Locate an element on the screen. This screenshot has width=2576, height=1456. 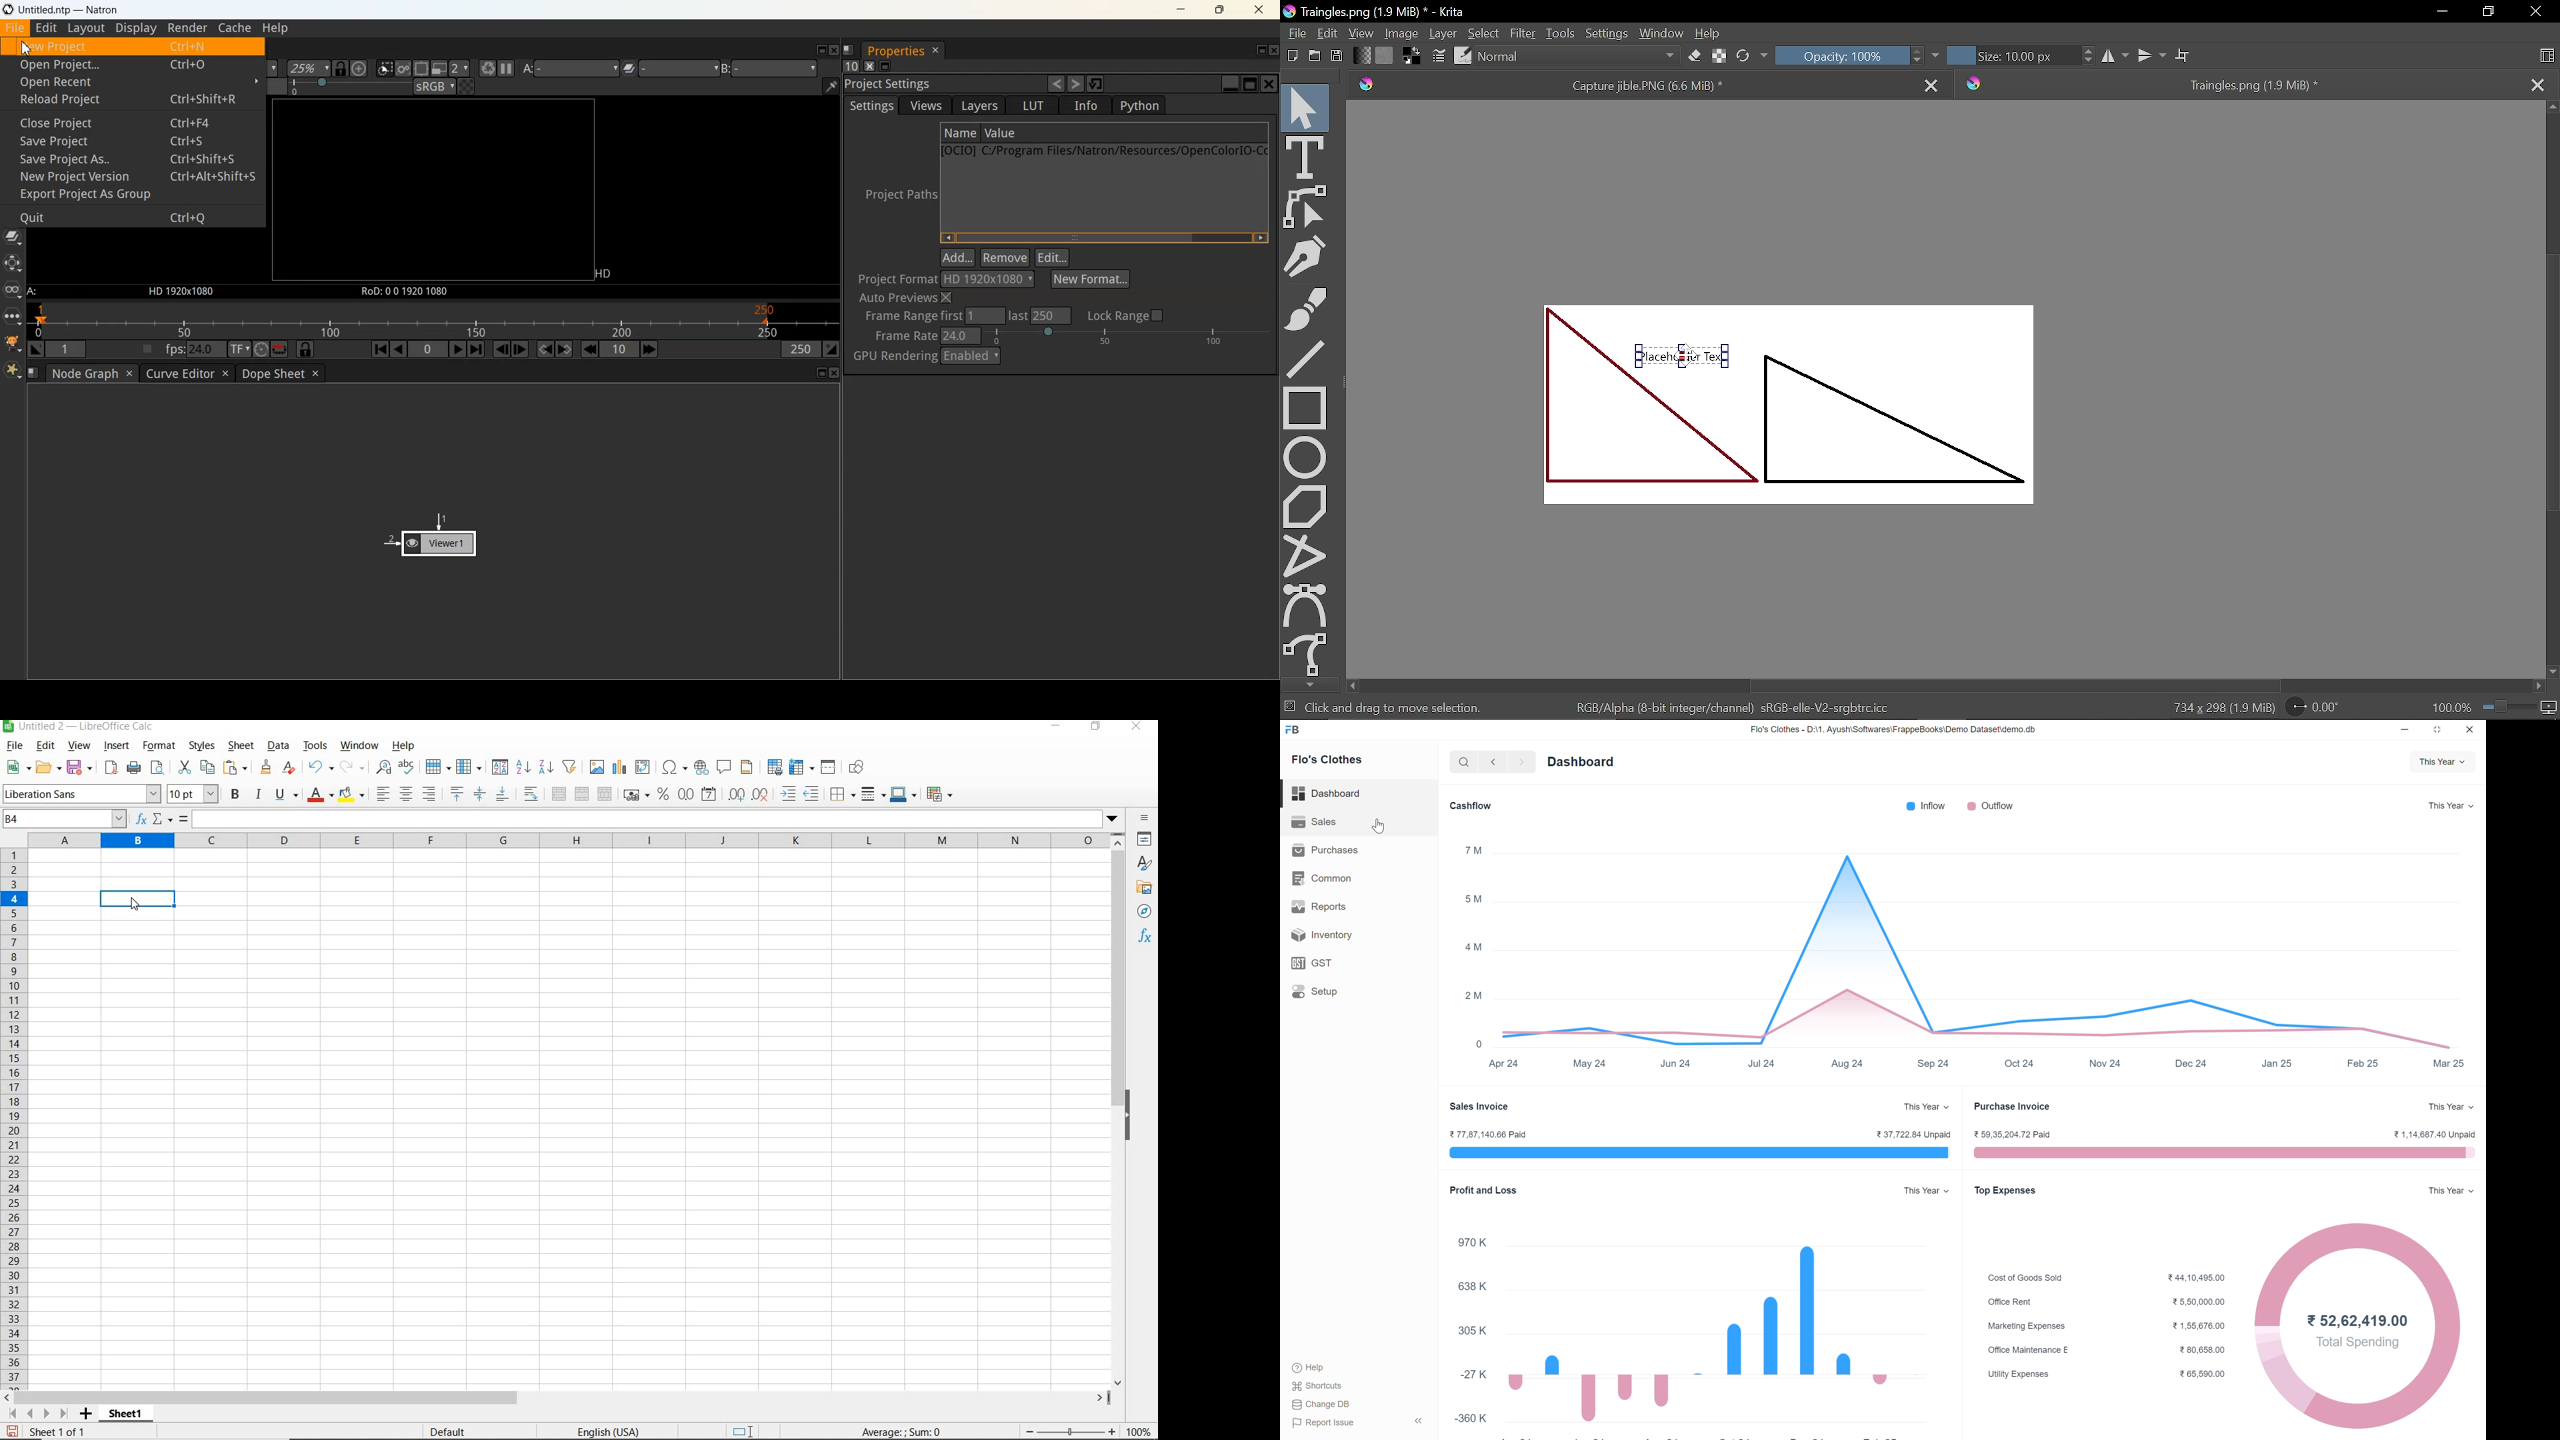
name box is located at coordinates (65, 819).